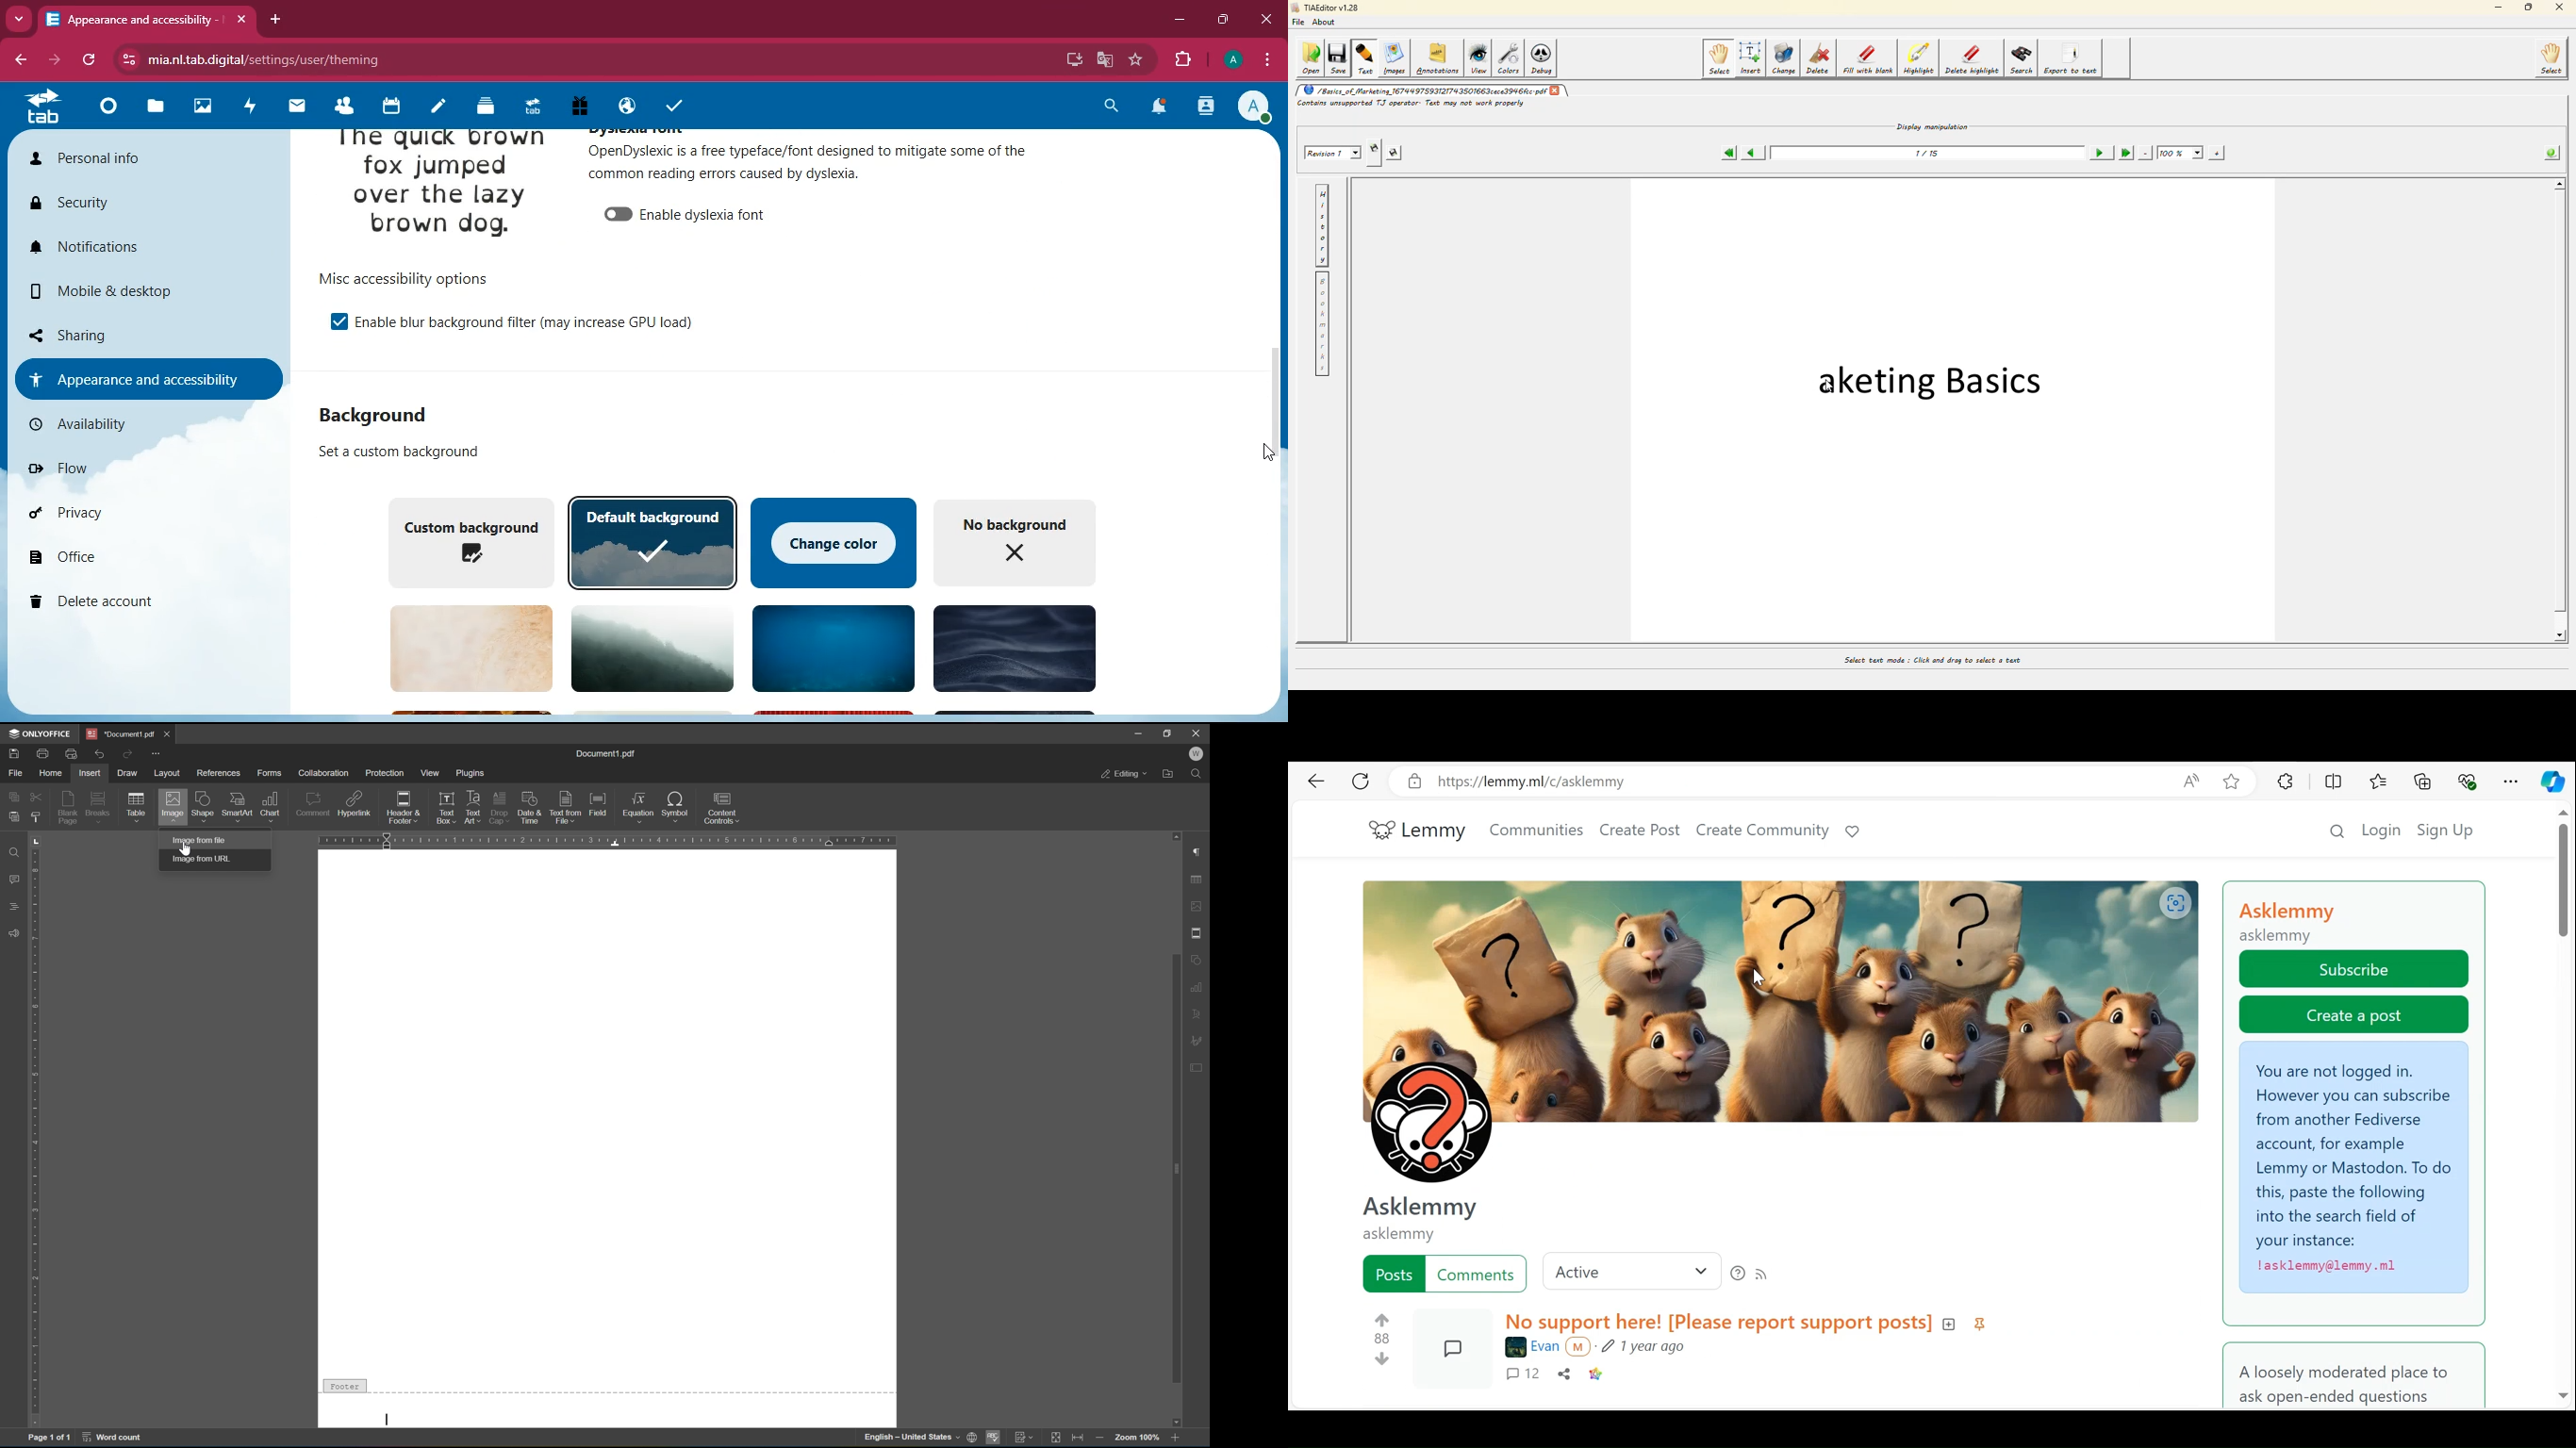 Image resolution: width=2576 pixels, height=1456 pixels. What do you see at coordinates (341, 107) in the screenshot?
I see `friends` at bounding box center [341, 107].